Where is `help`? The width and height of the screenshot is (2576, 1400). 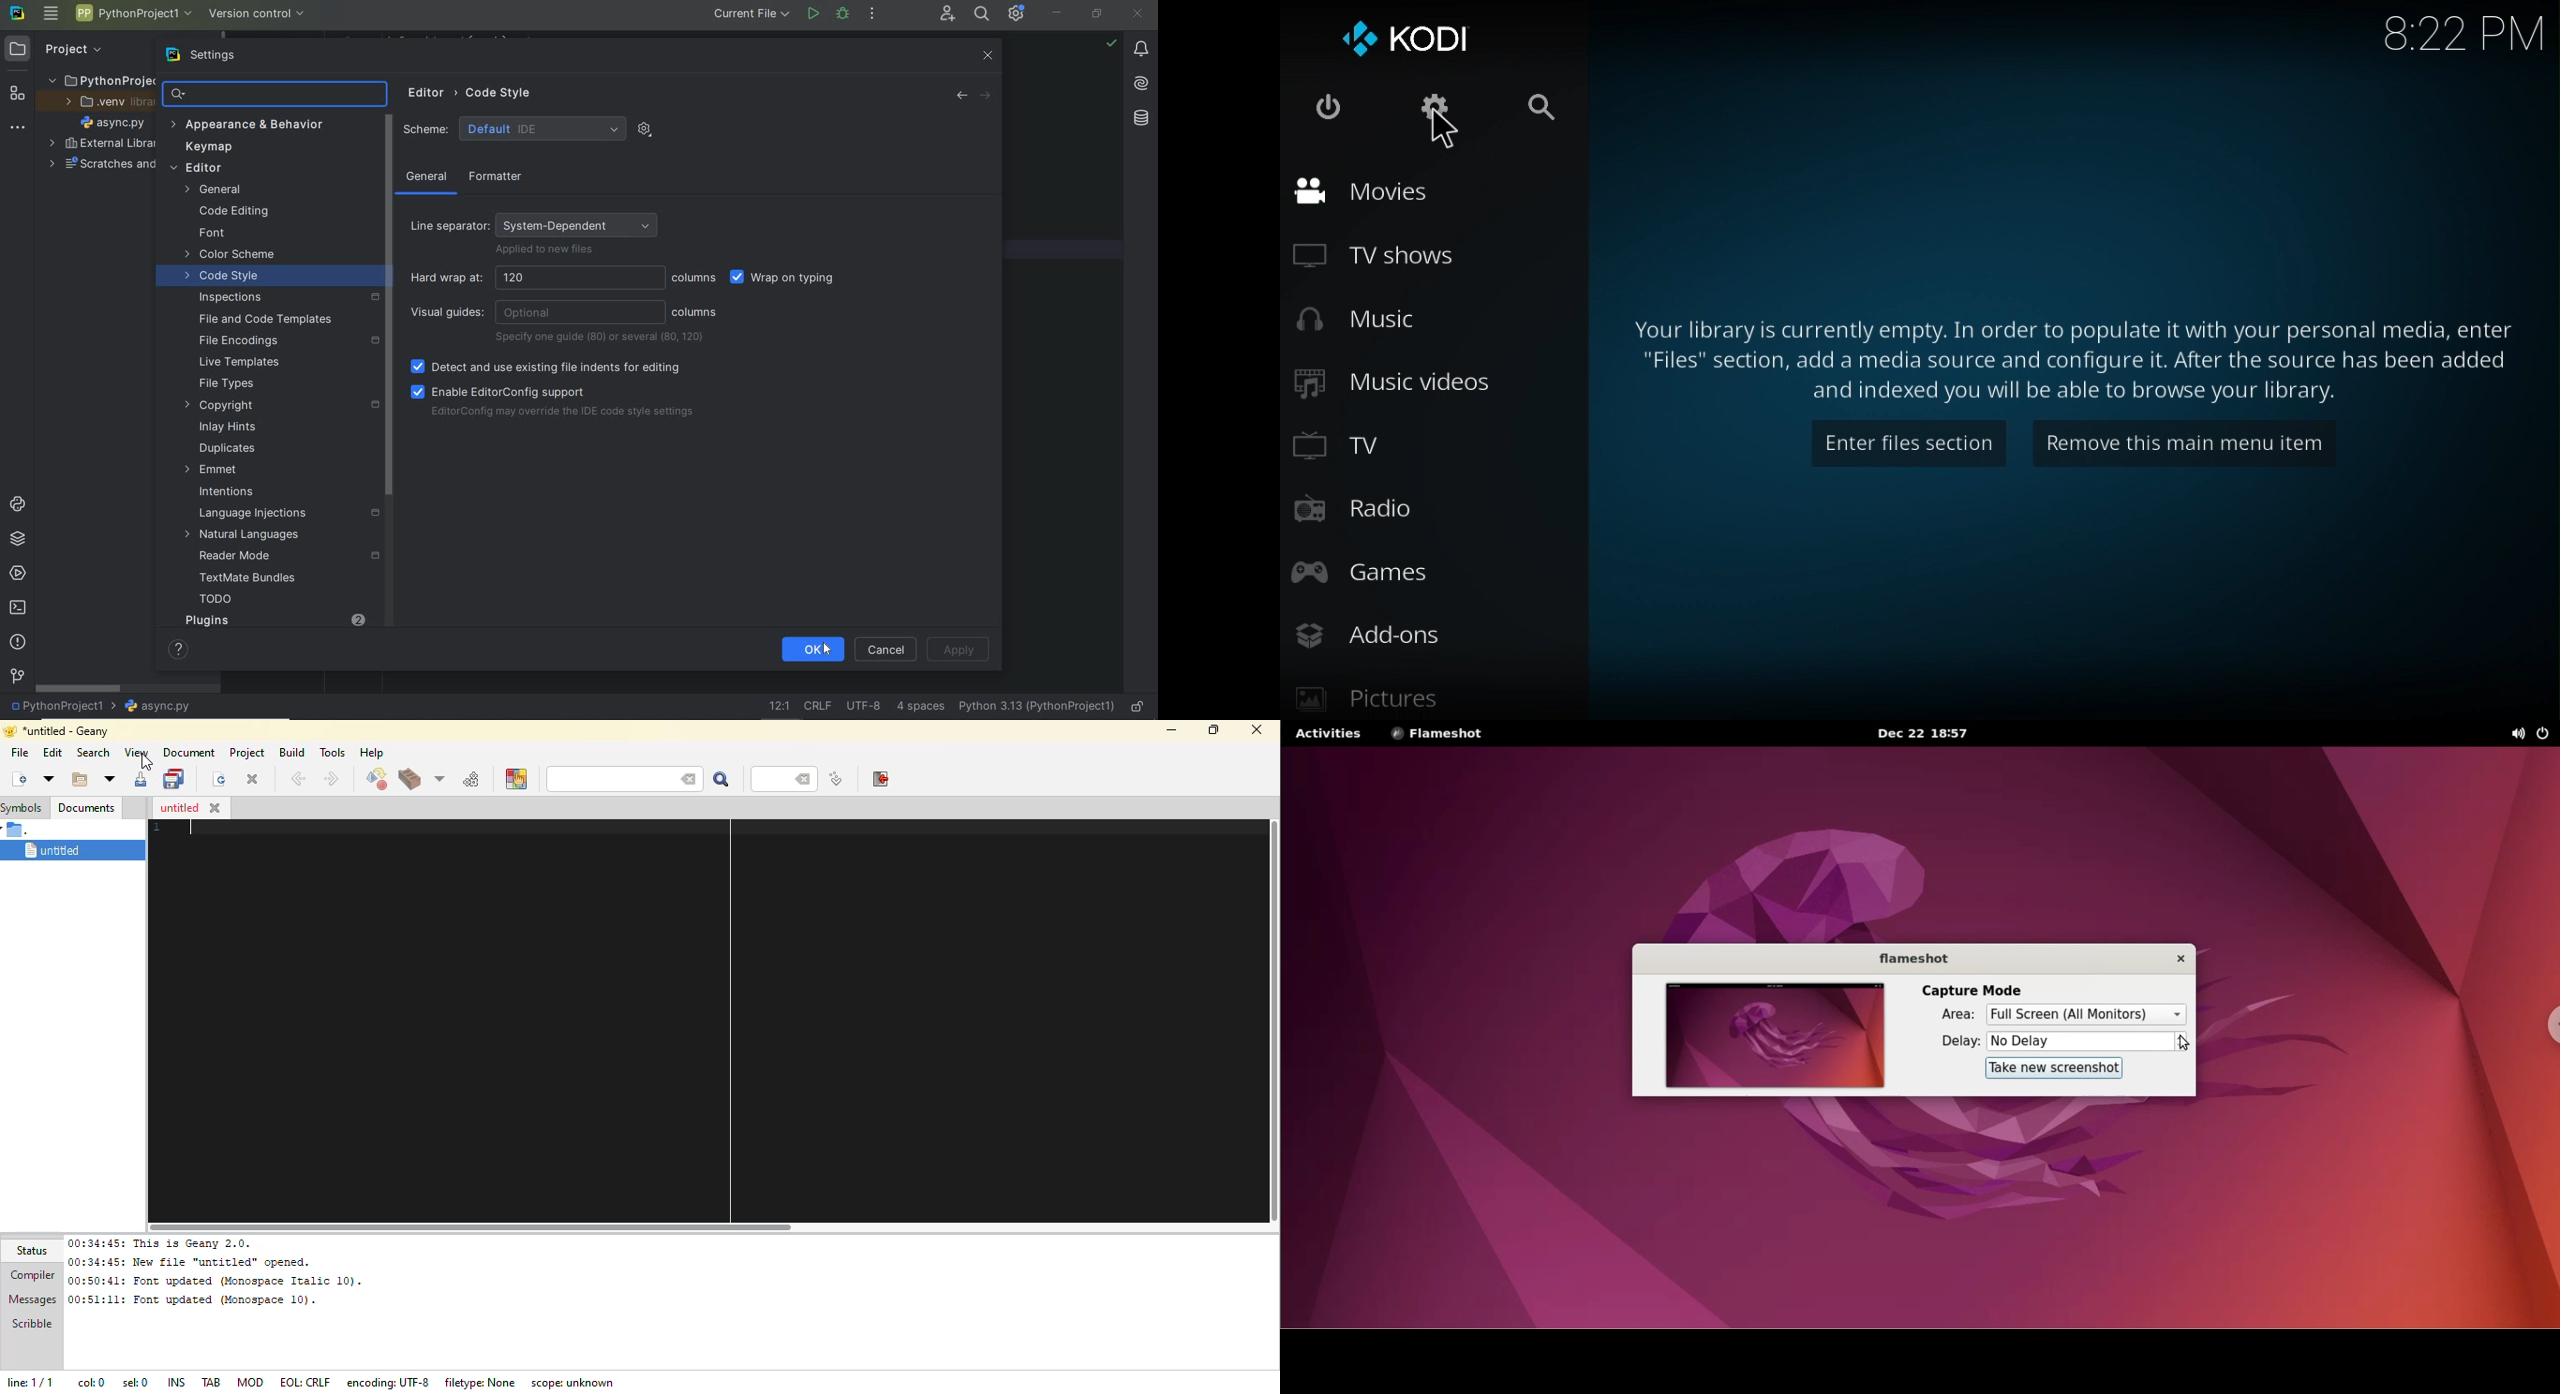
help is located at coordinates (370, 753).